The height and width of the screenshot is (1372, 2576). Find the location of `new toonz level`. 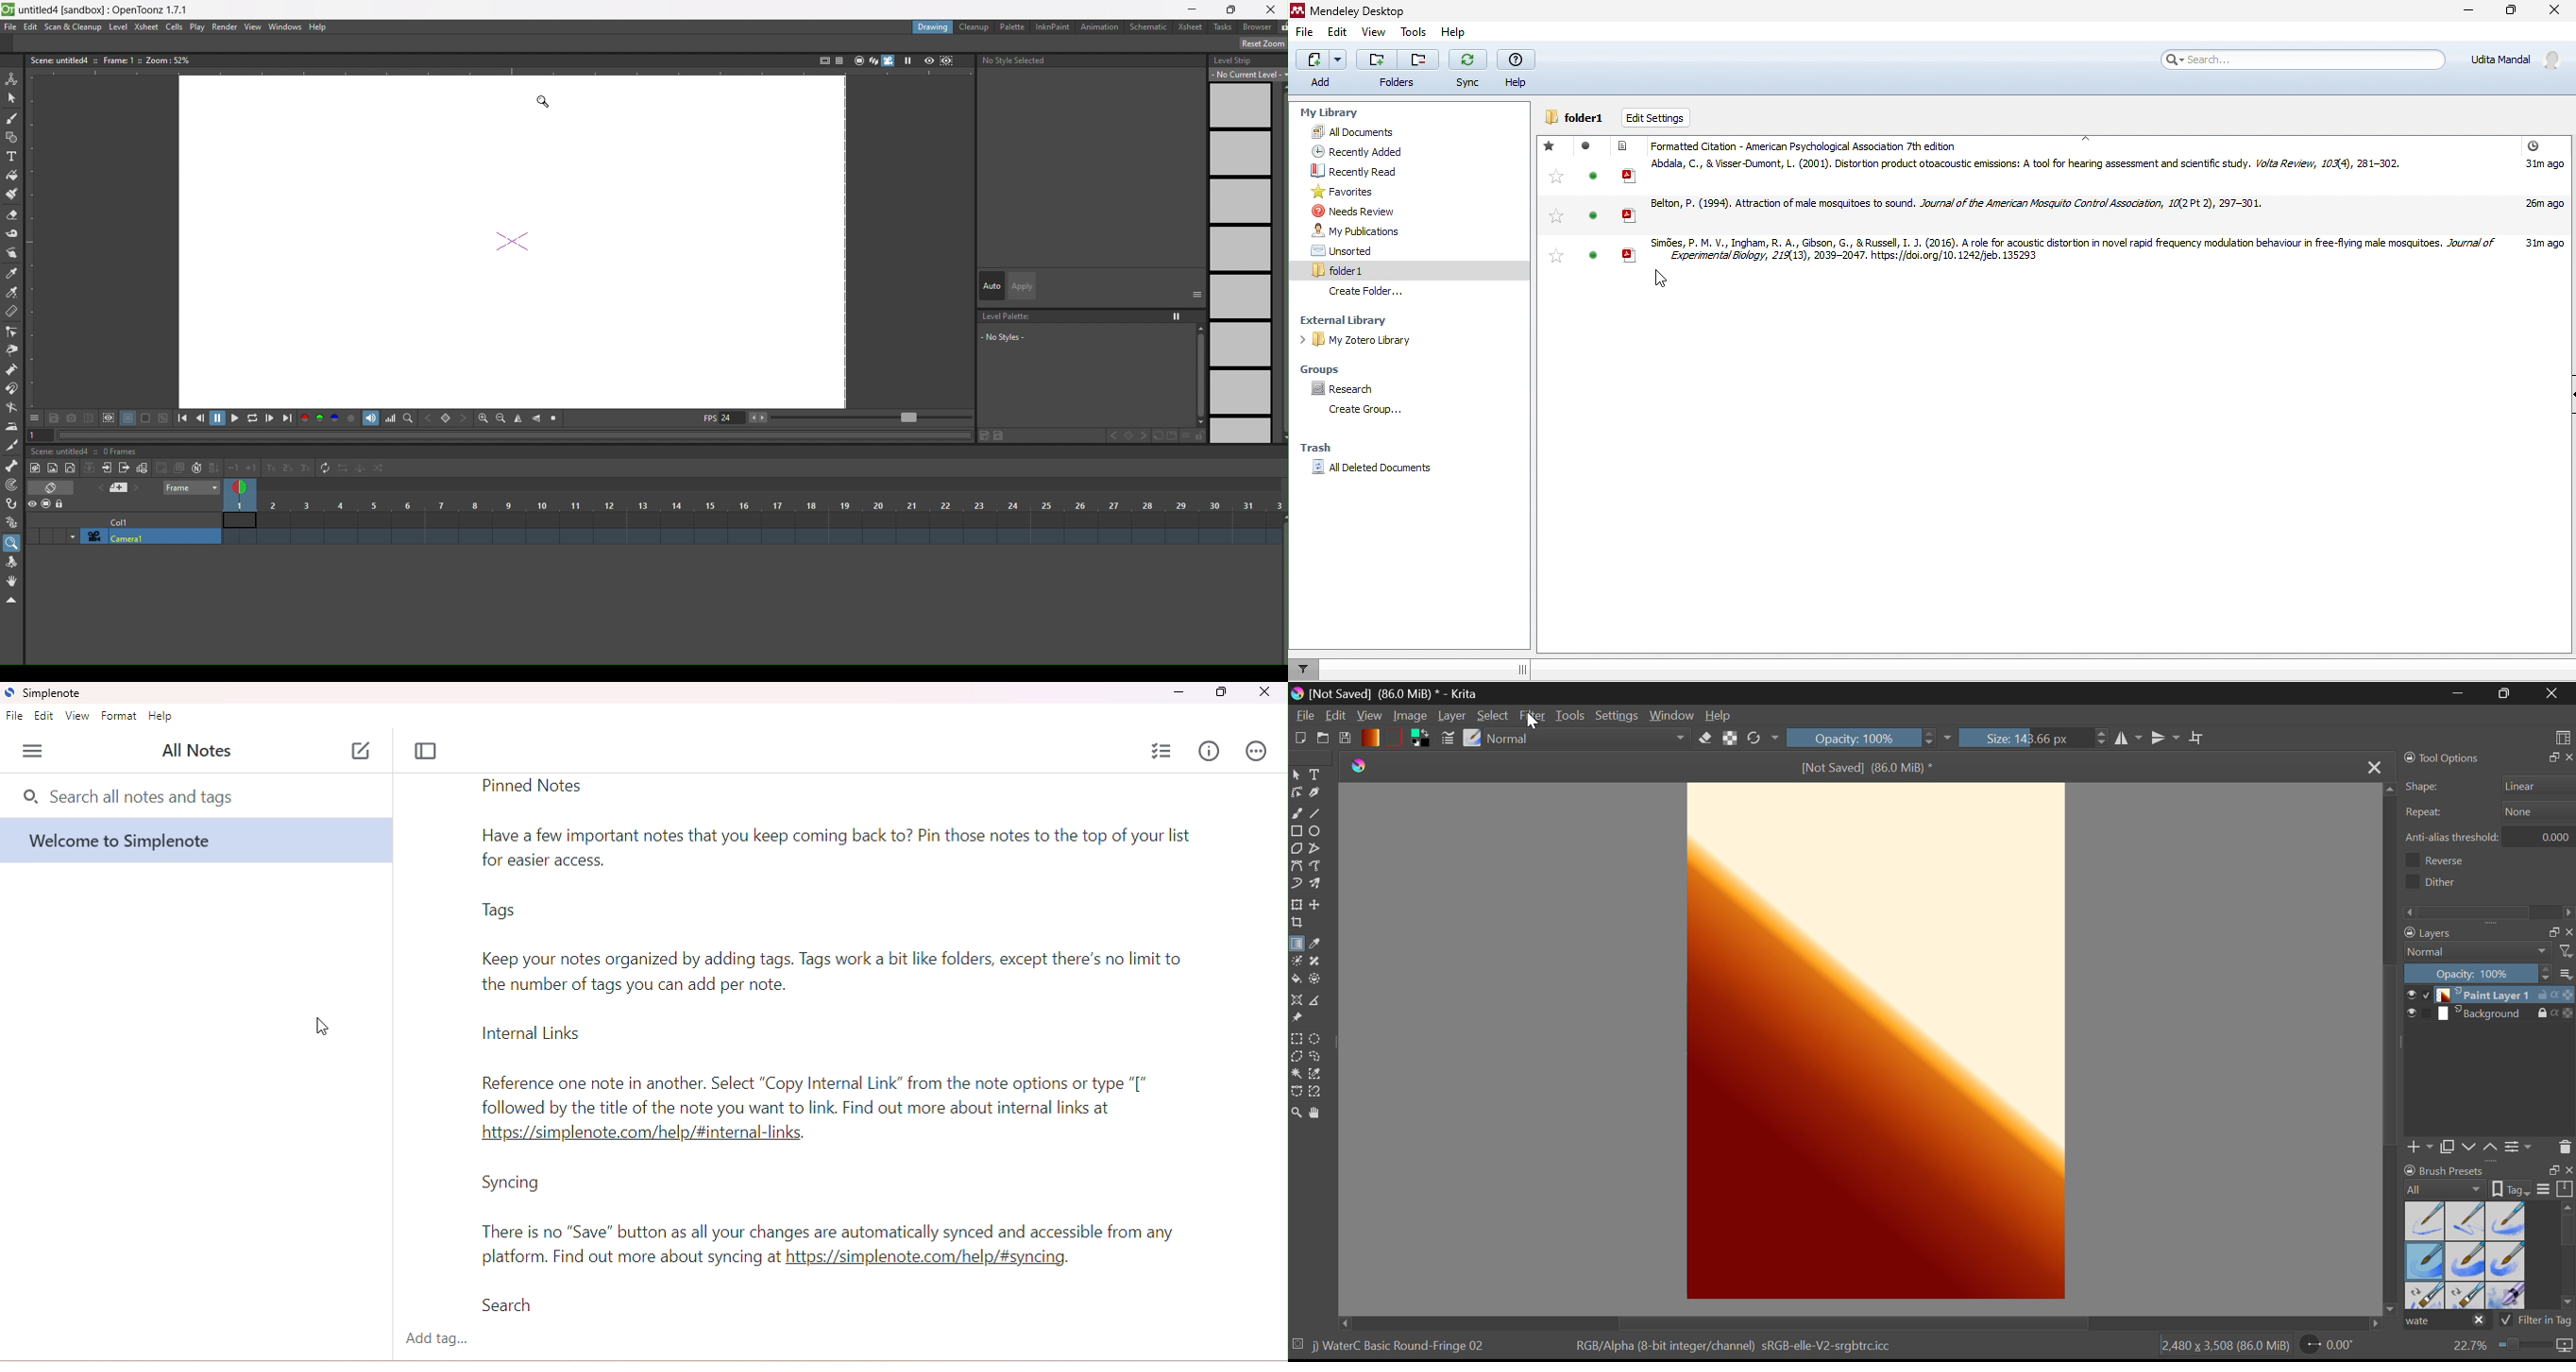

new toonz level is located at coordinates (71, 469).